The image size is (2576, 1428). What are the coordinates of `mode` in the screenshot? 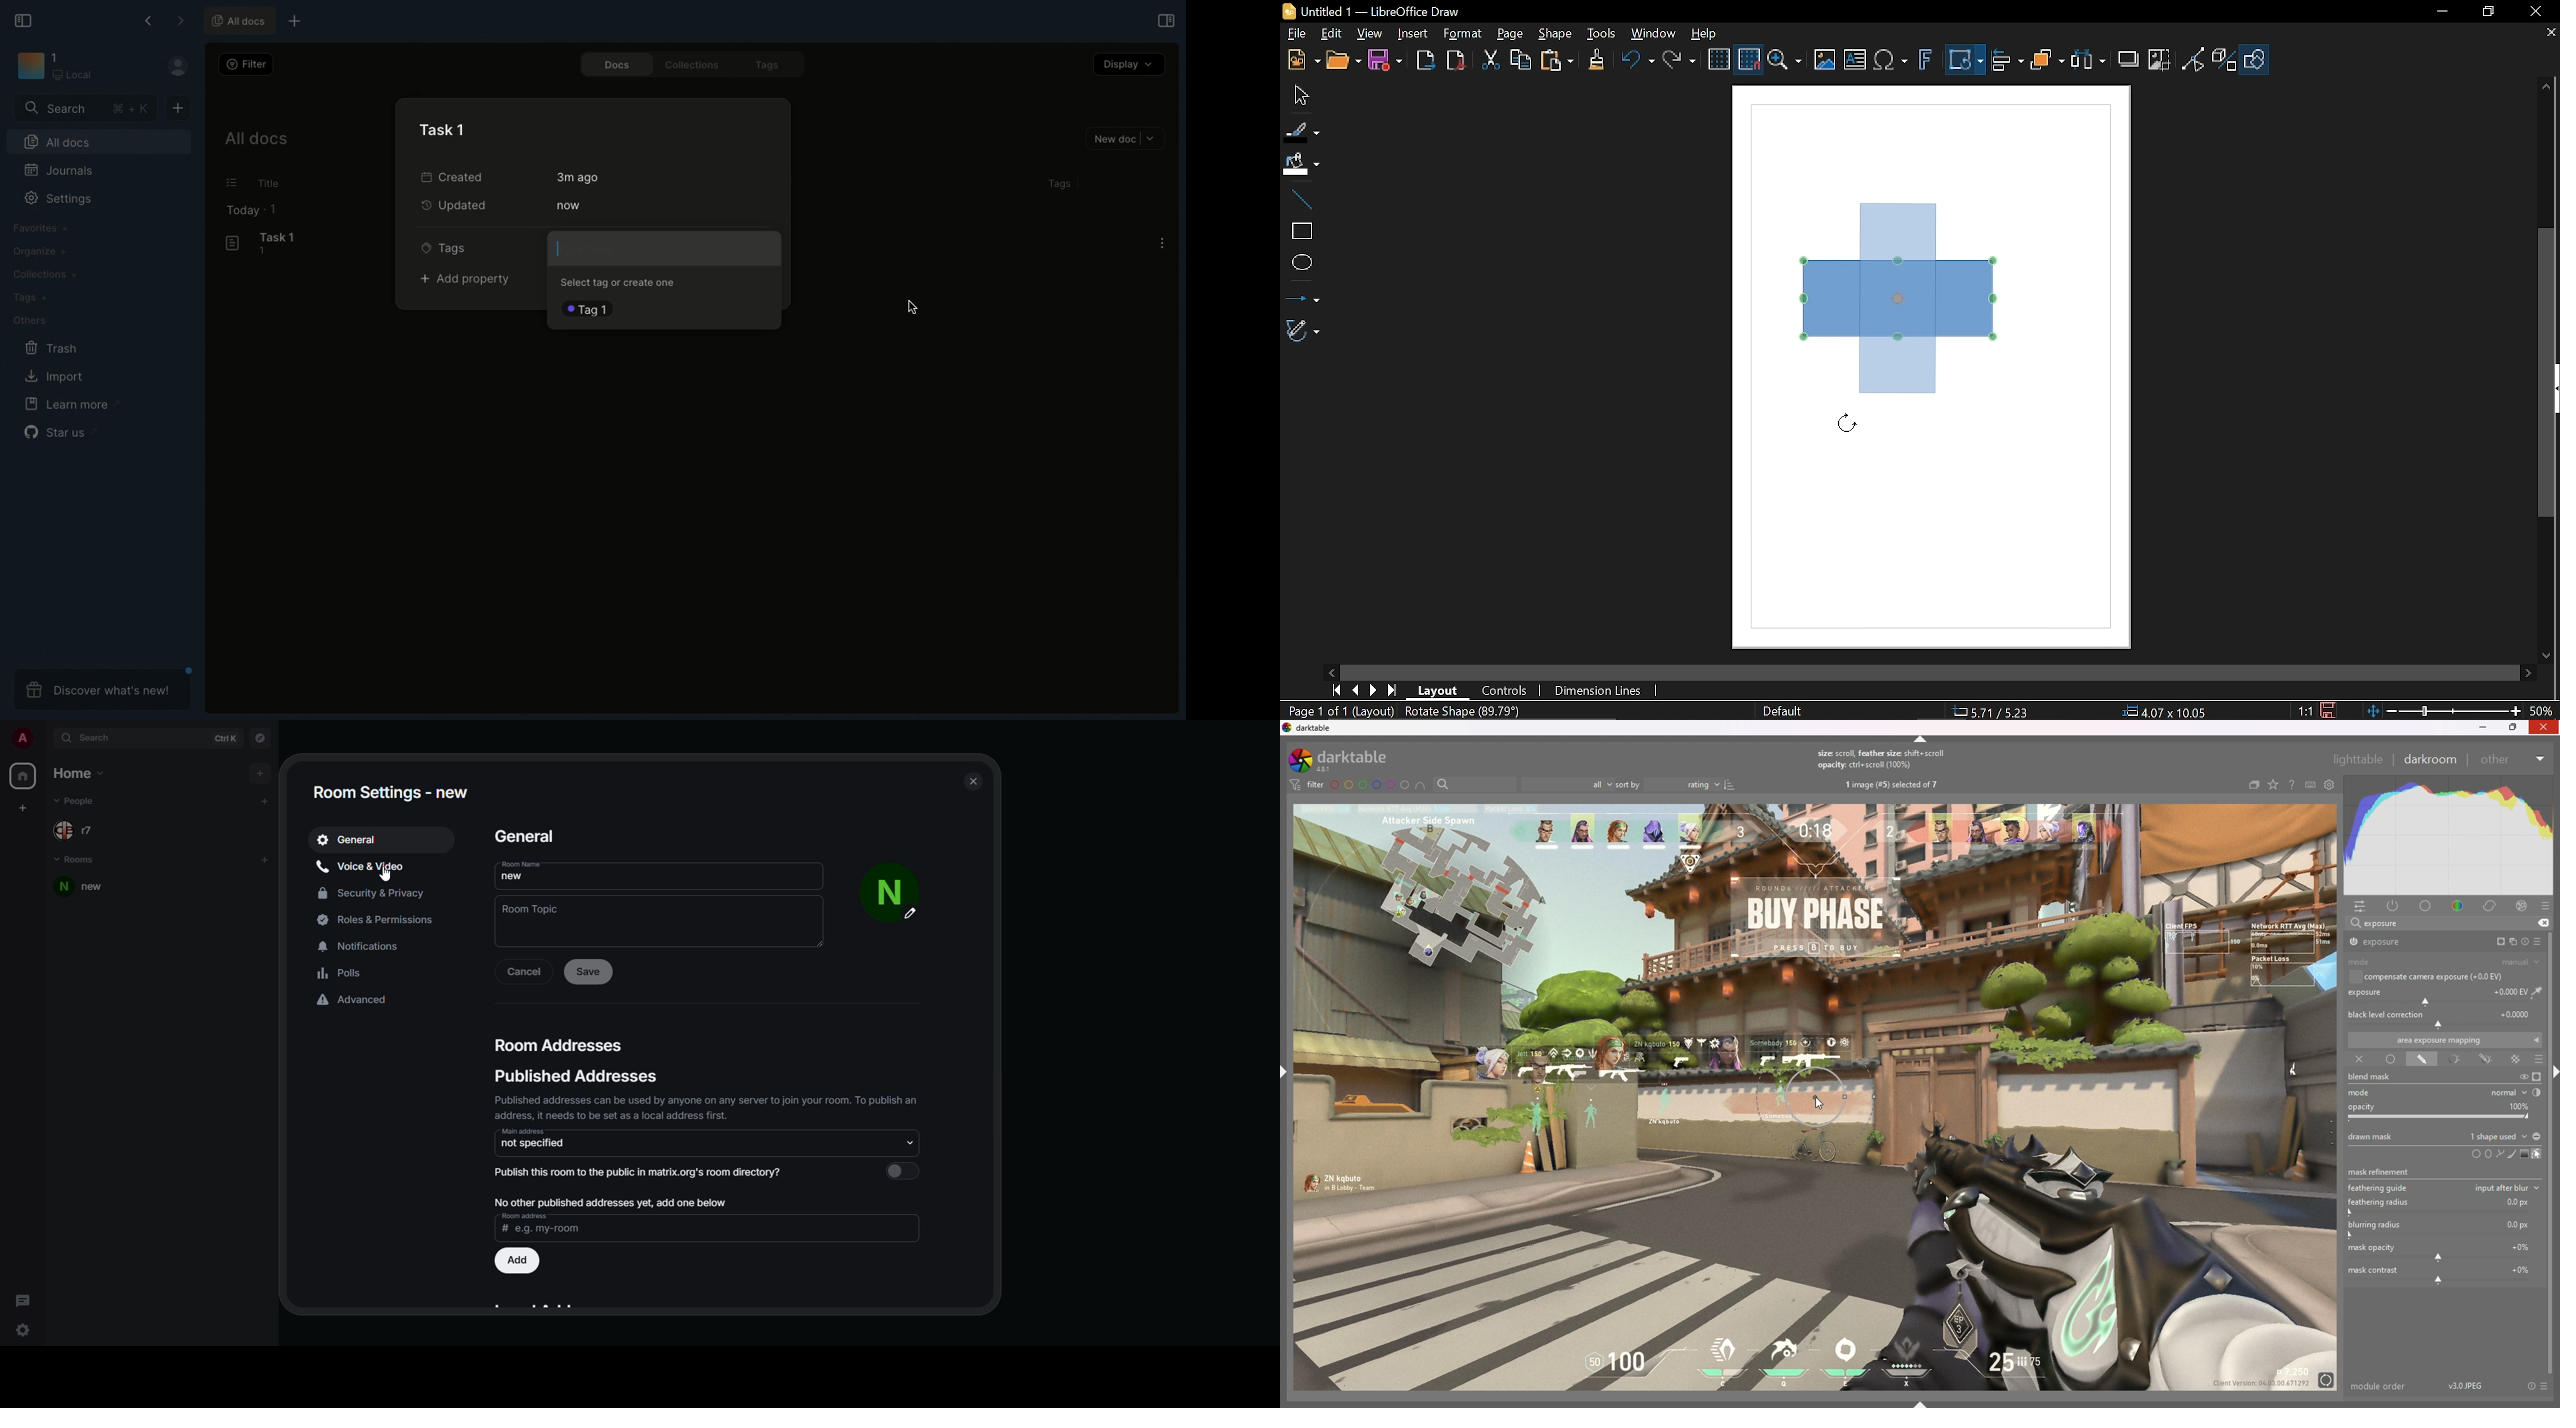 It's located at (2447, 1092).